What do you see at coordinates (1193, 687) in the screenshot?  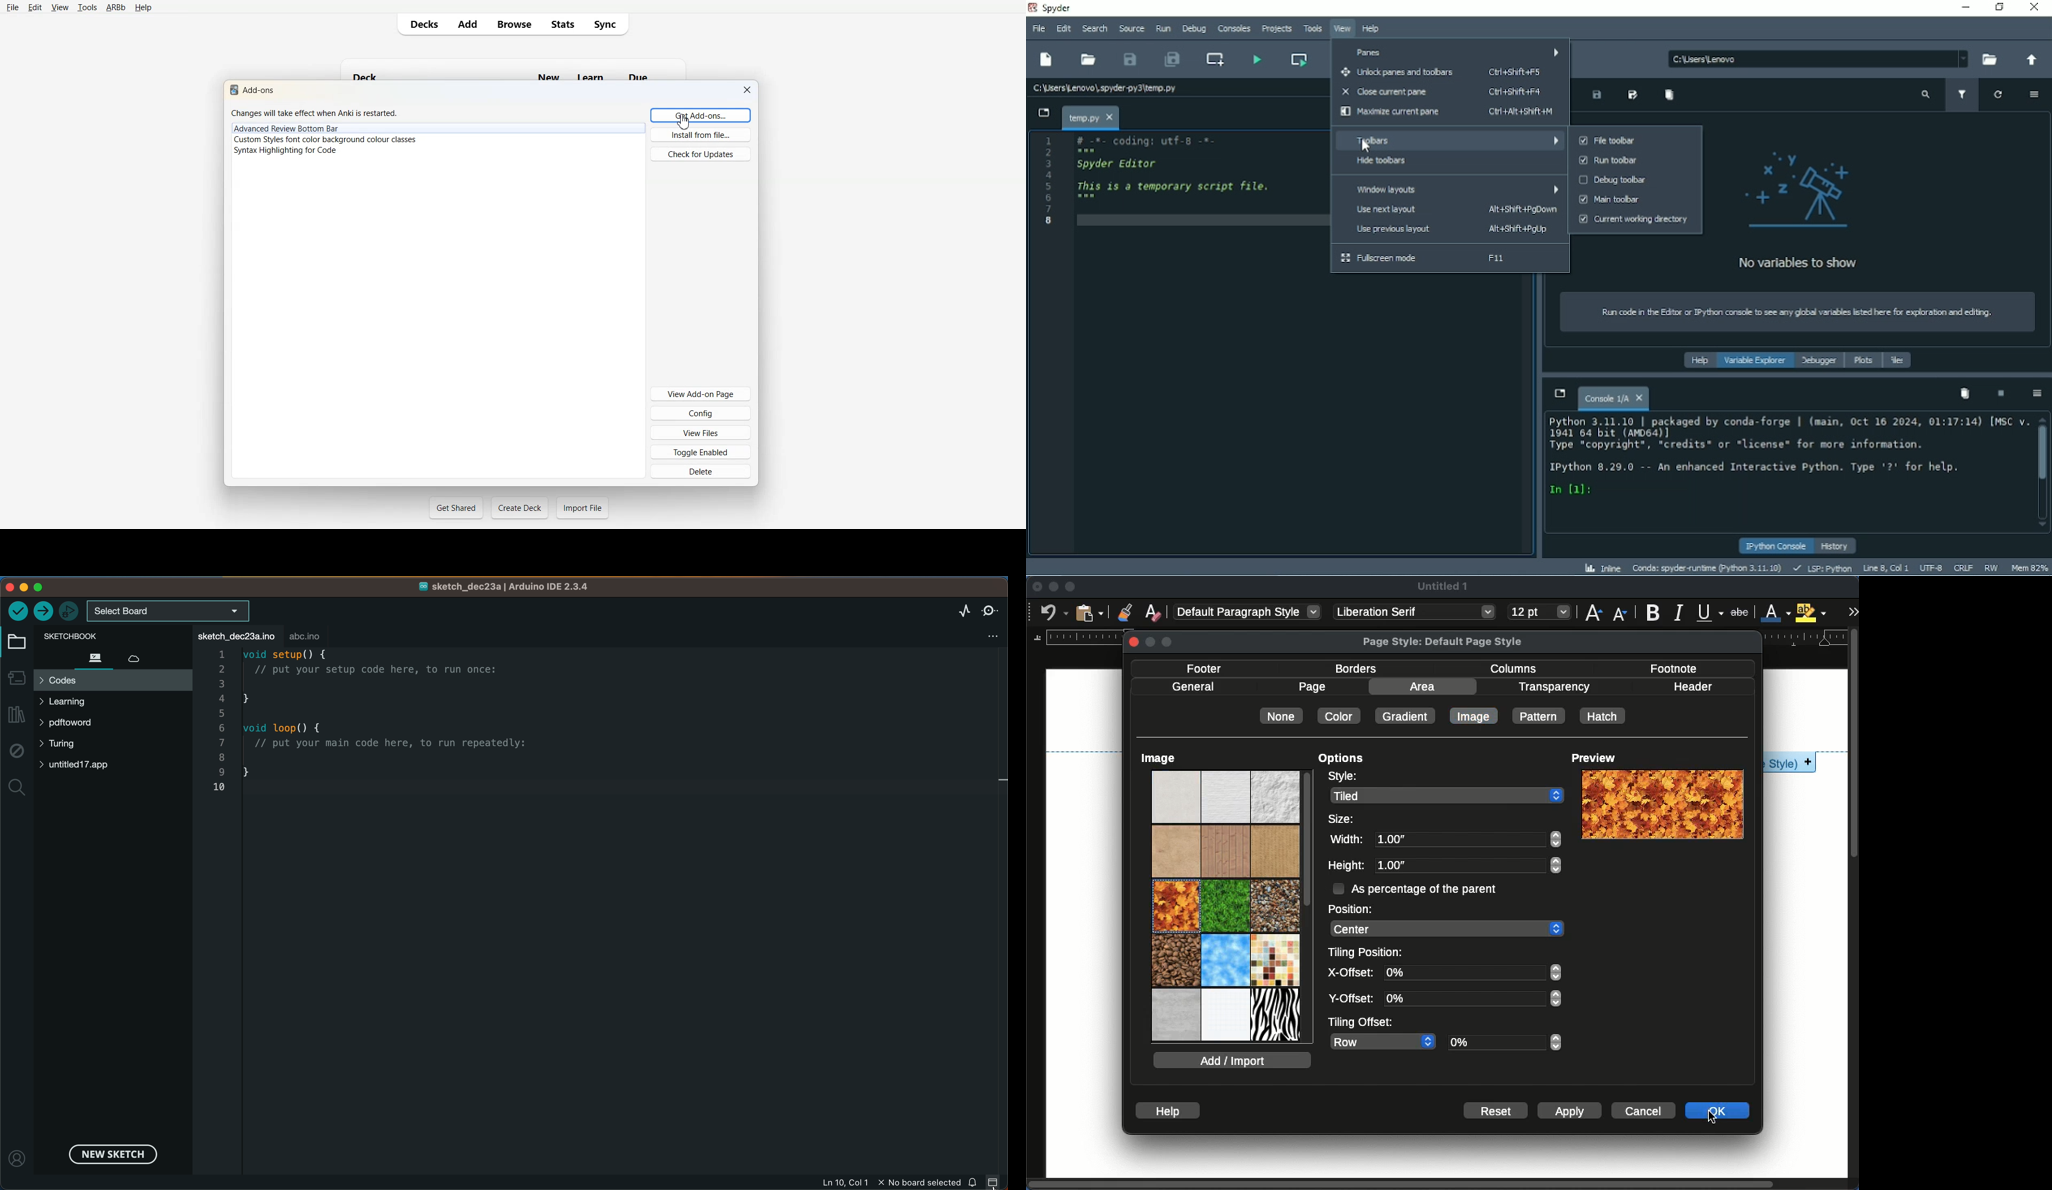 I see `general` at bounding box center [1193, 687].